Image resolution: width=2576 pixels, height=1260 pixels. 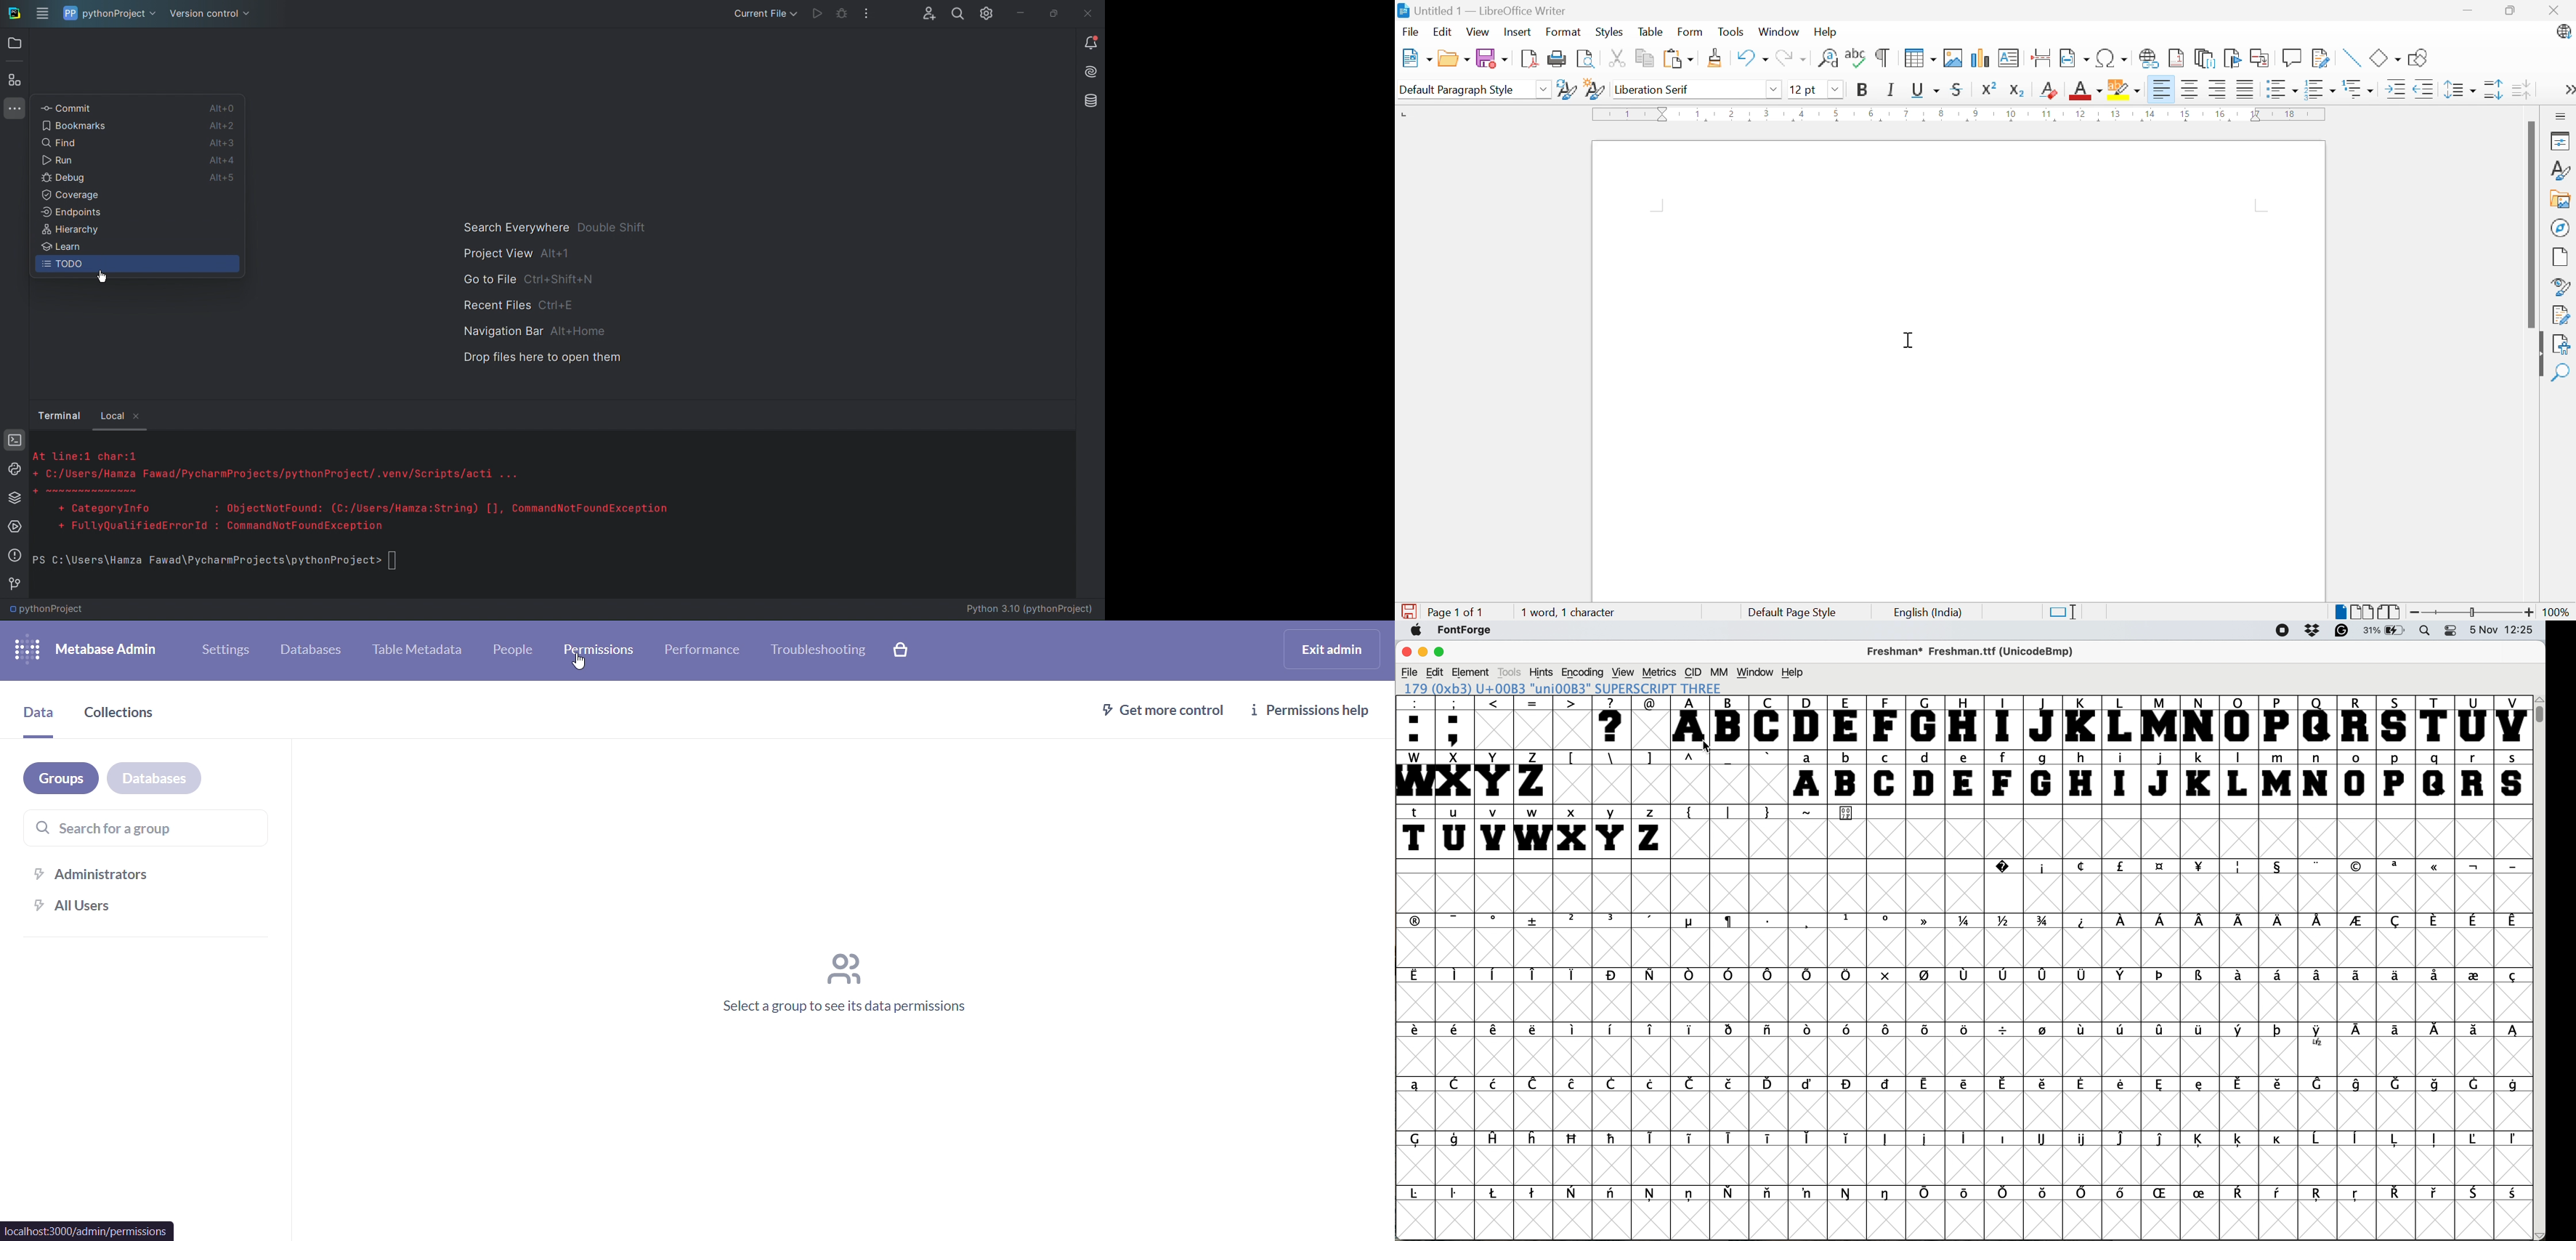 What do you see at coordinates (2560, 33) in the screenshot?
I see `LibreOffice update available` at bounding box center [2560, 33].